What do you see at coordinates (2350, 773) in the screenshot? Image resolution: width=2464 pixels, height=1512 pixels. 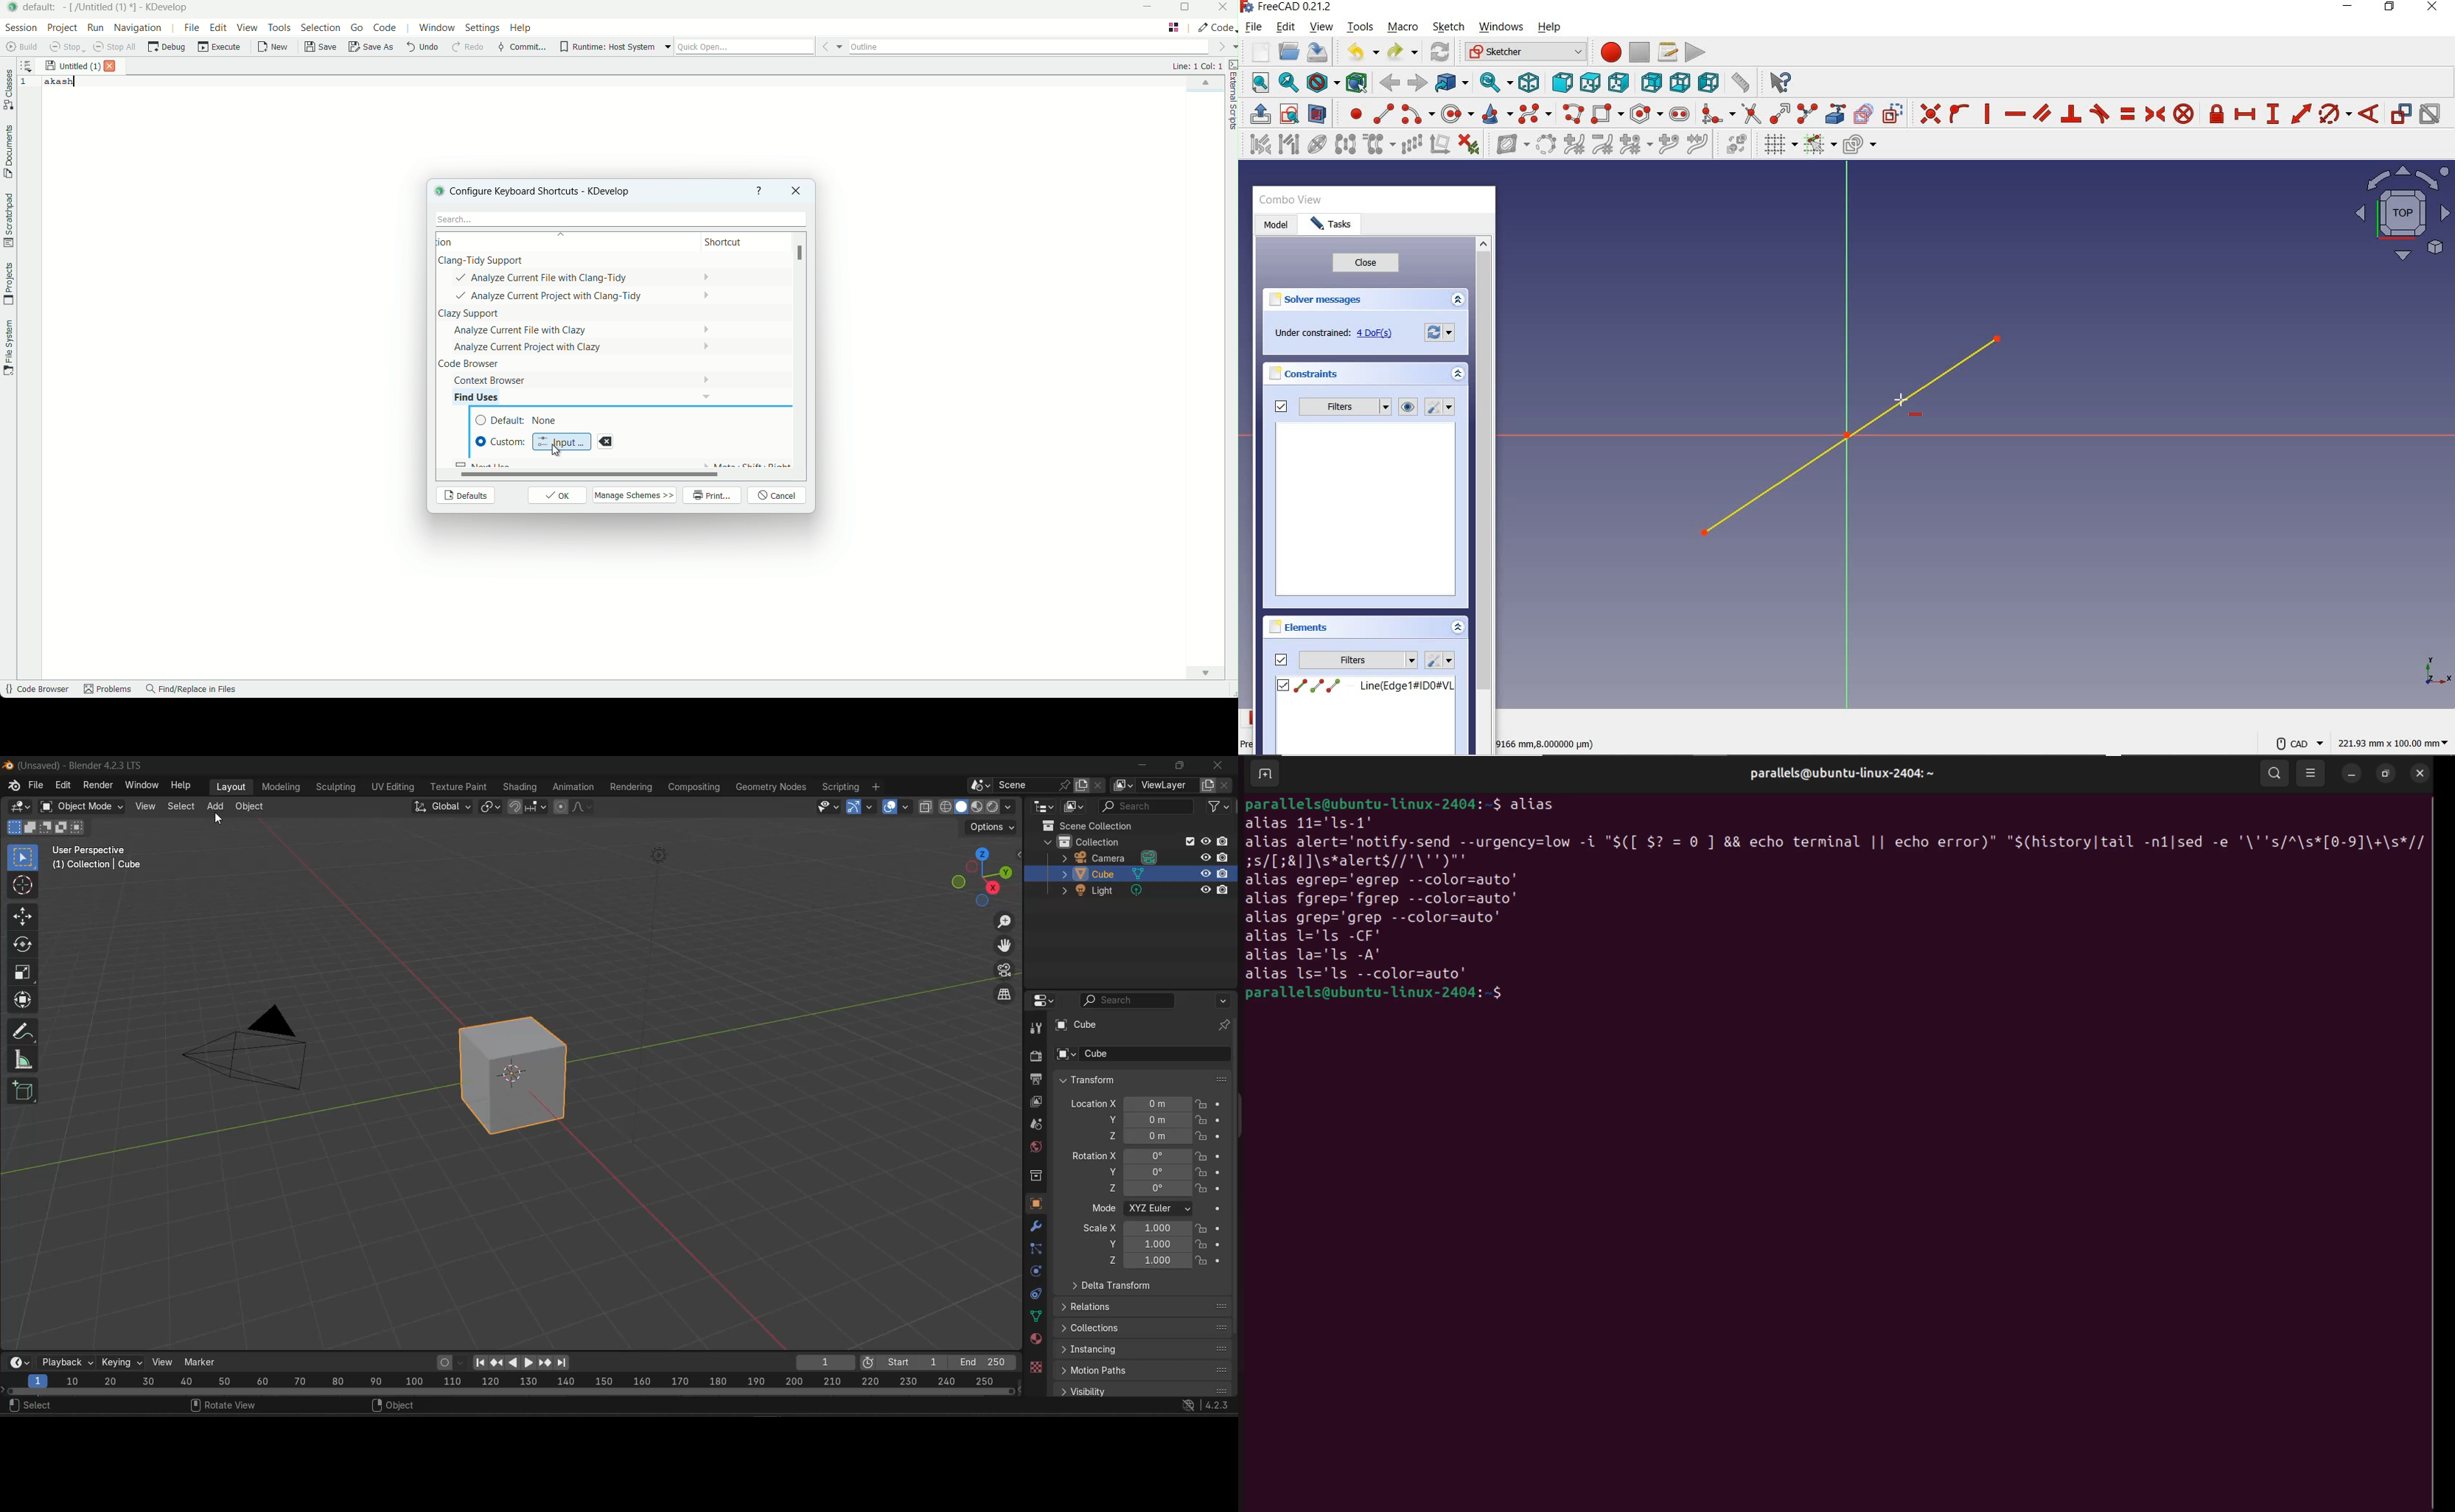 I see `minimize` at bounding box center [2350, 773].